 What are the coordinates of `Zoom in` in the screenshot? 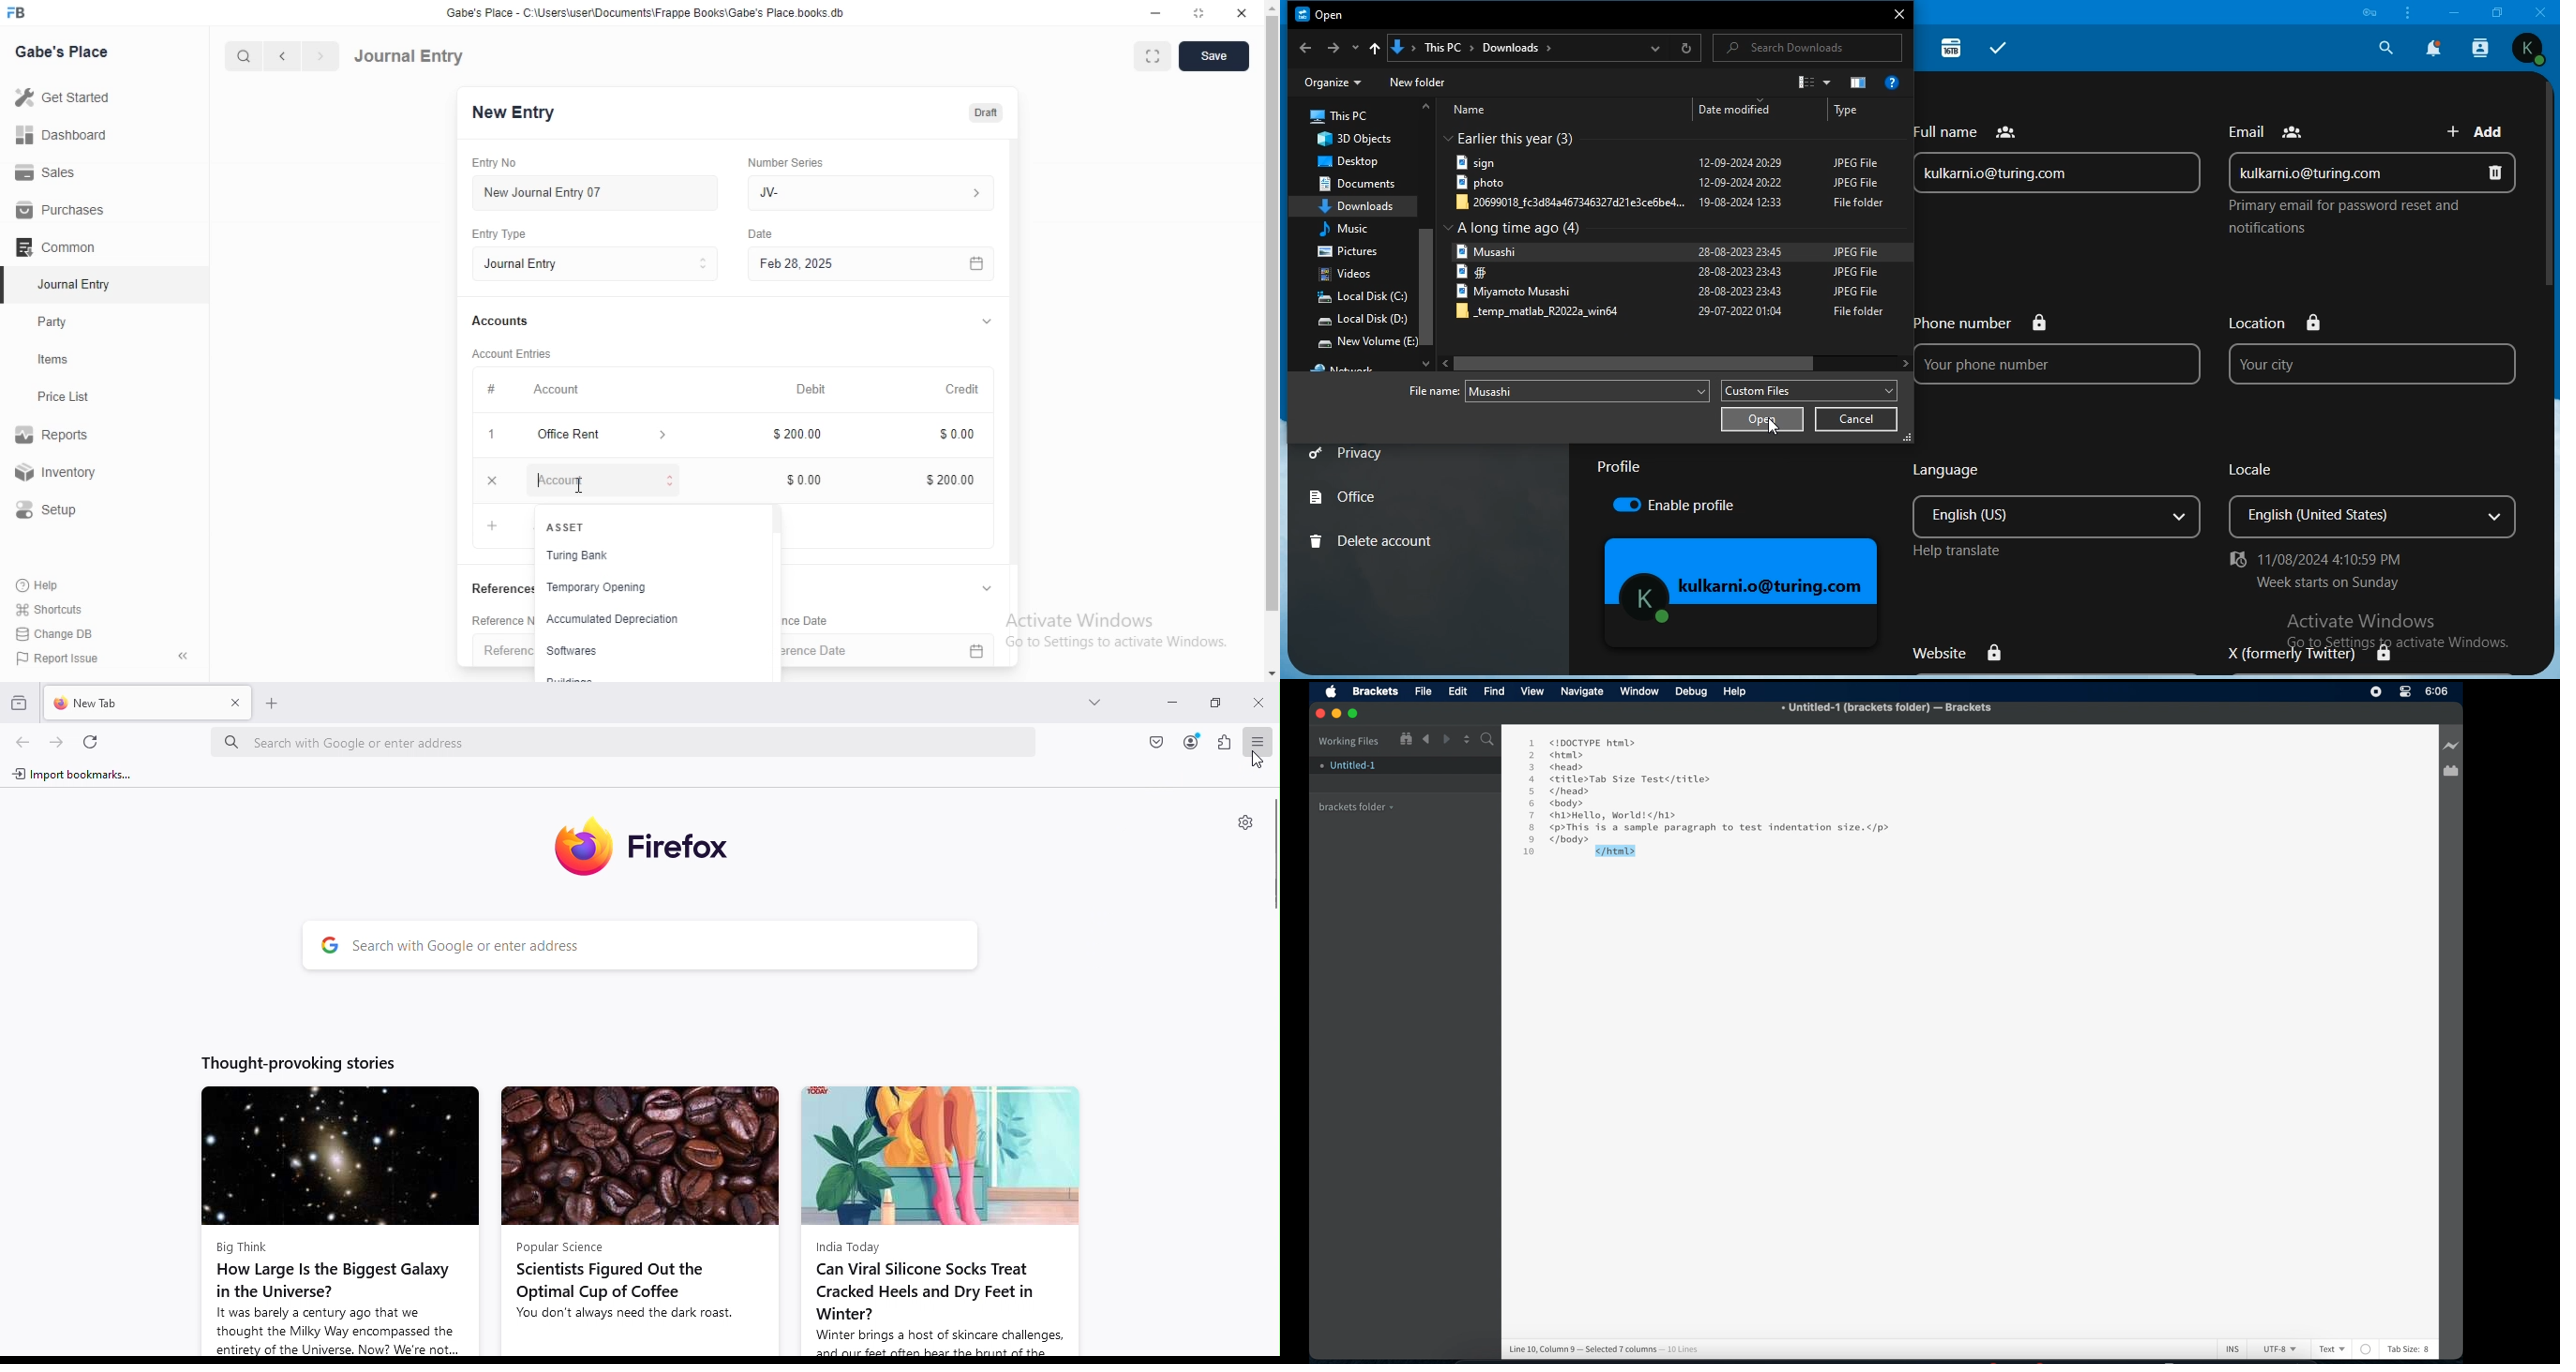 It's located at (1405, 738).